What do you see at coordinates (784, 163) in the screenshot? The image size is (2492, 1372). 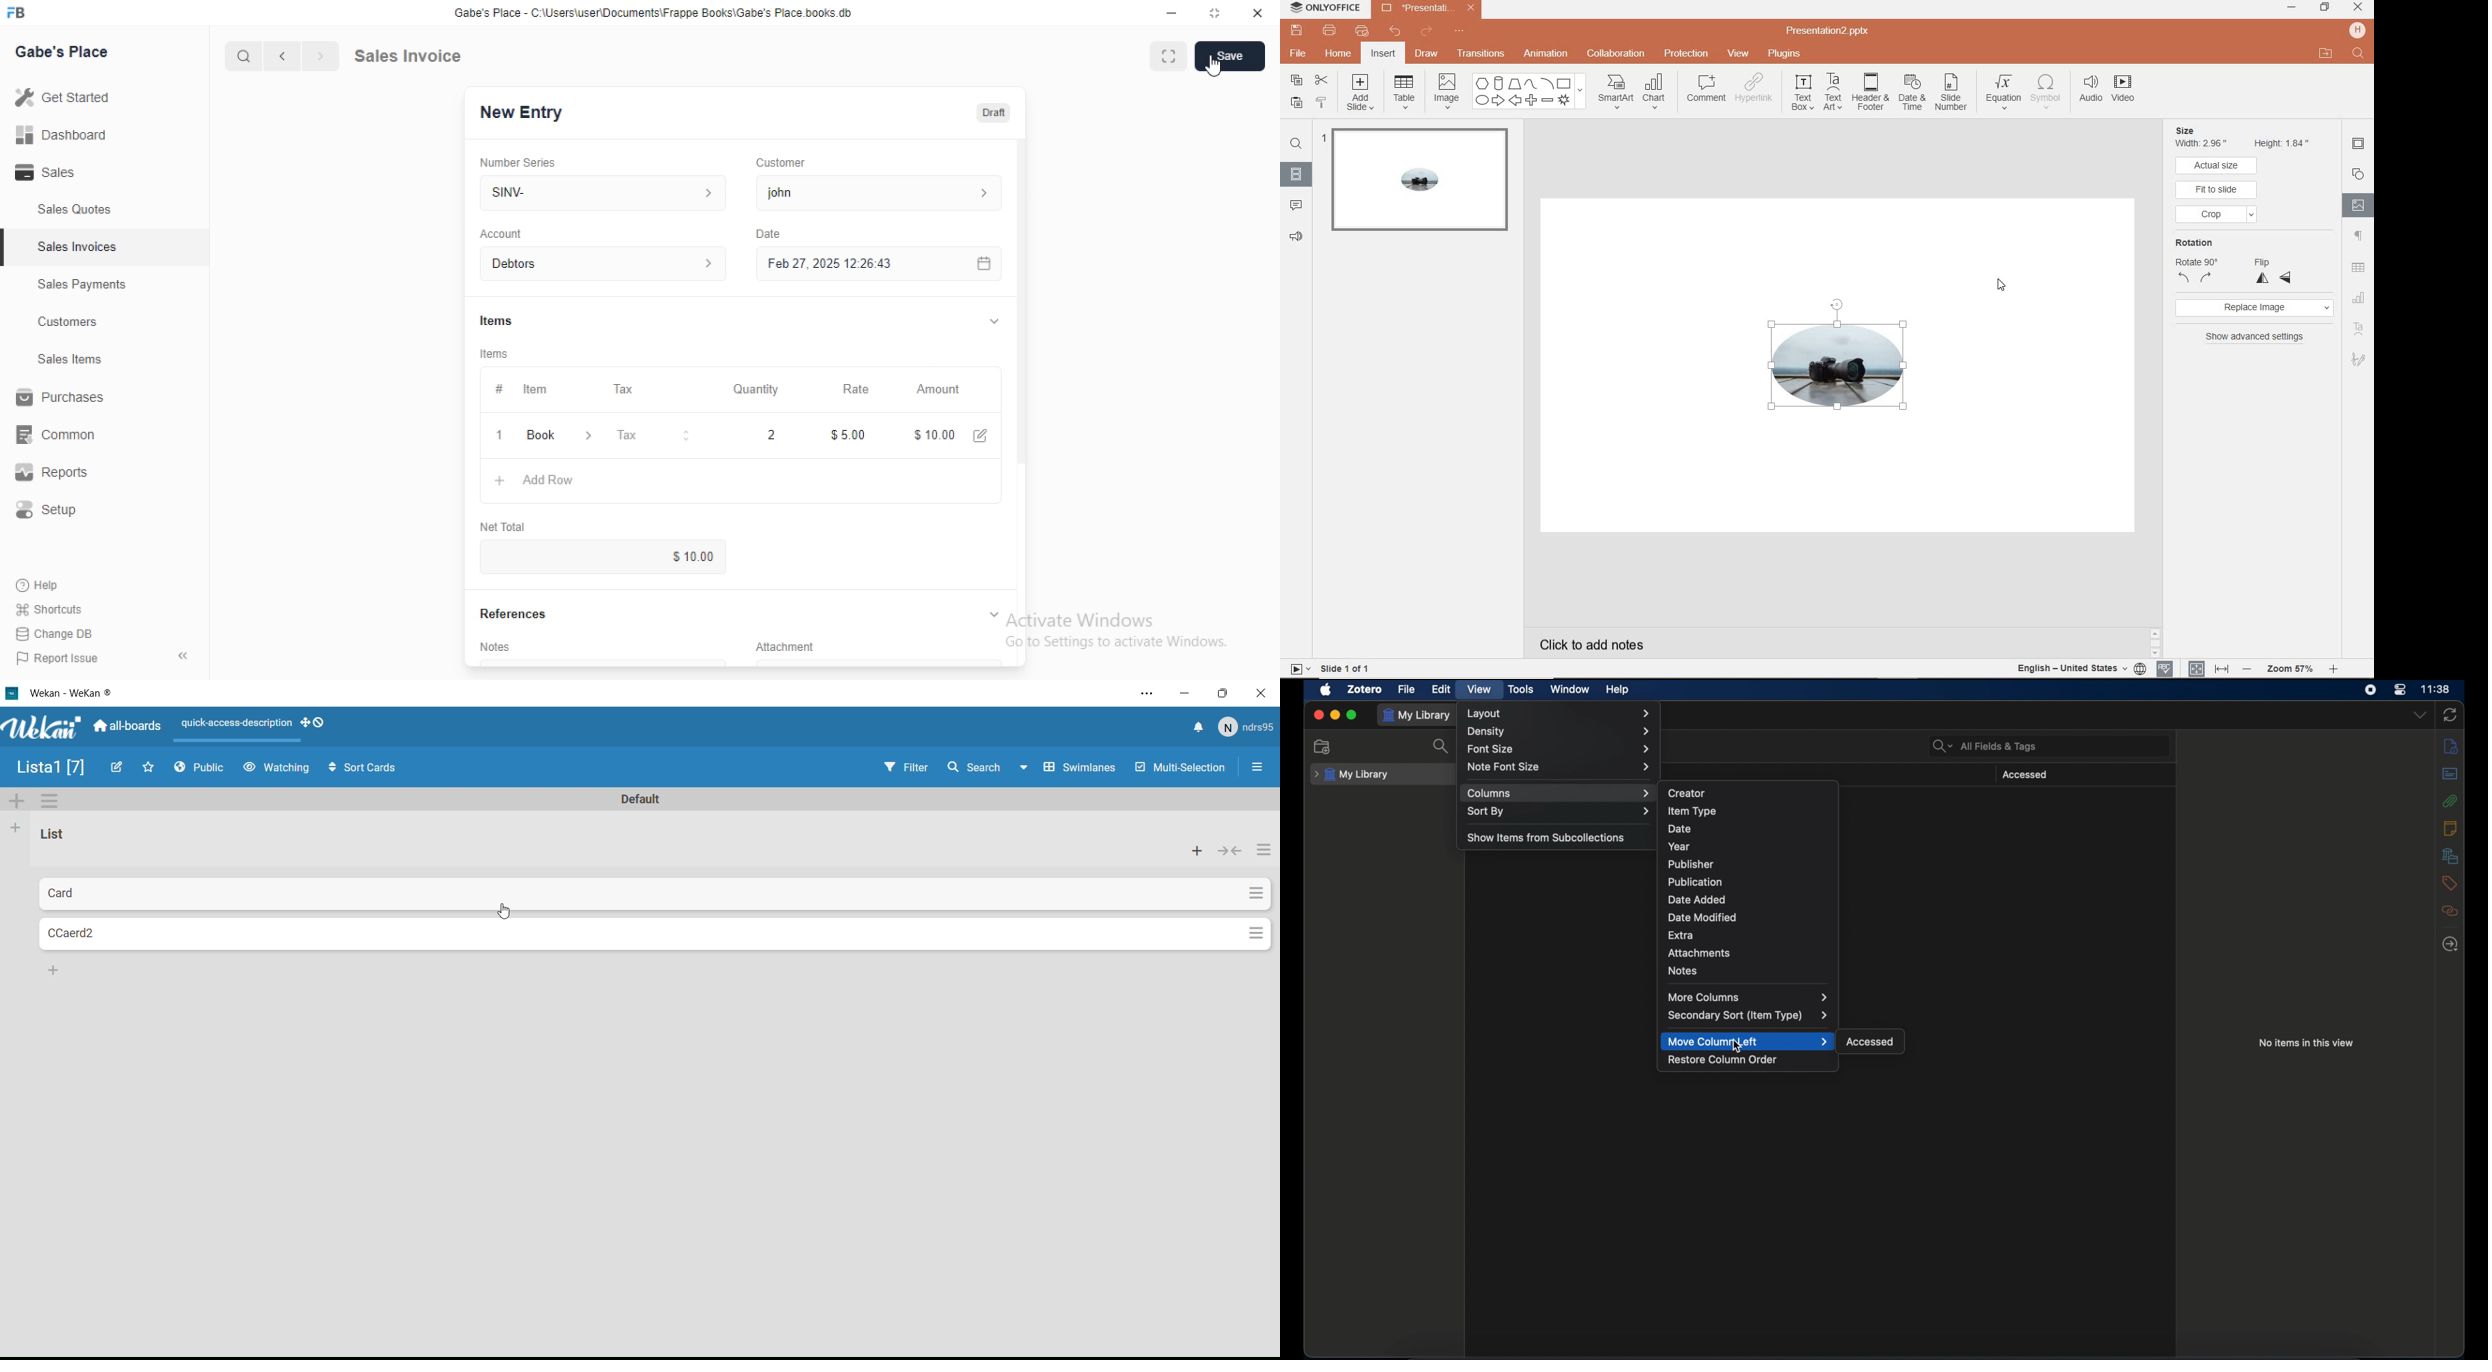 I see `Customer` at bounding box center [784, 163].